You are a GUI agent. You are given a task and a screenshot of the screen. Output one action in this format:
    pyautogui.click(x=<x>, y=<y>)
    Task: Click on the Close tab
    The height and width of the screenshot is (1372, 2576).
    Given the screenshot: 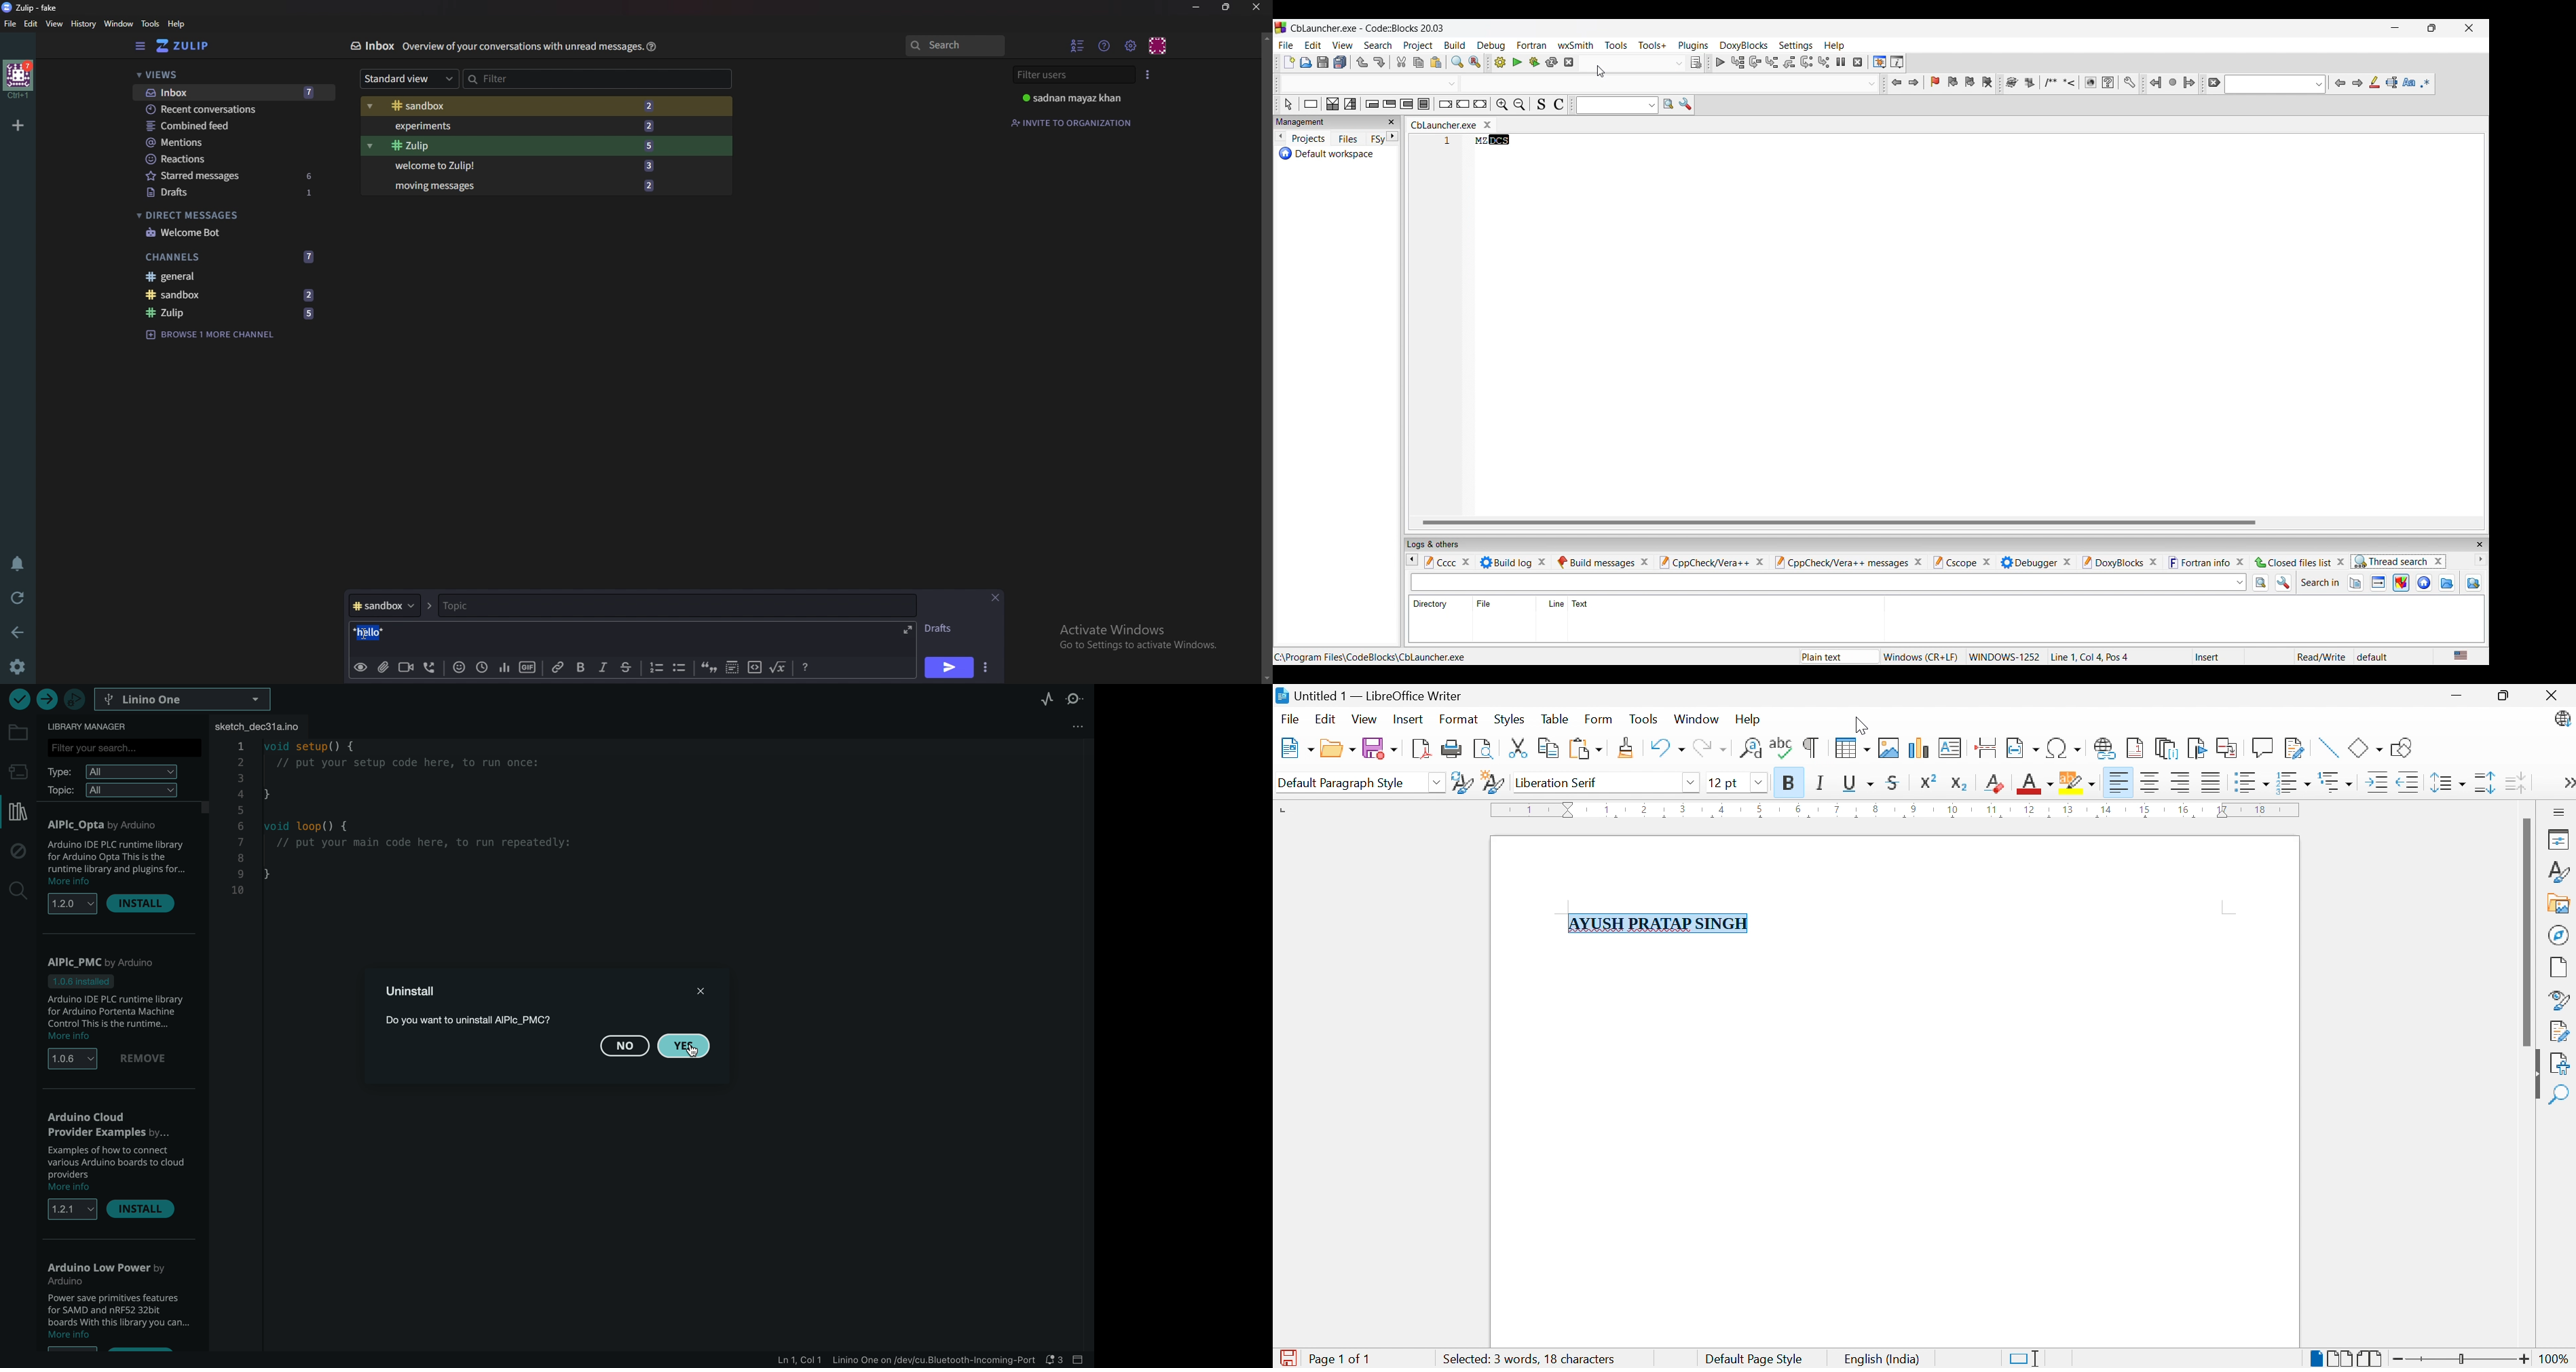 What is the action you would take?
    pyautogui.click(x=1918, y=561)
    